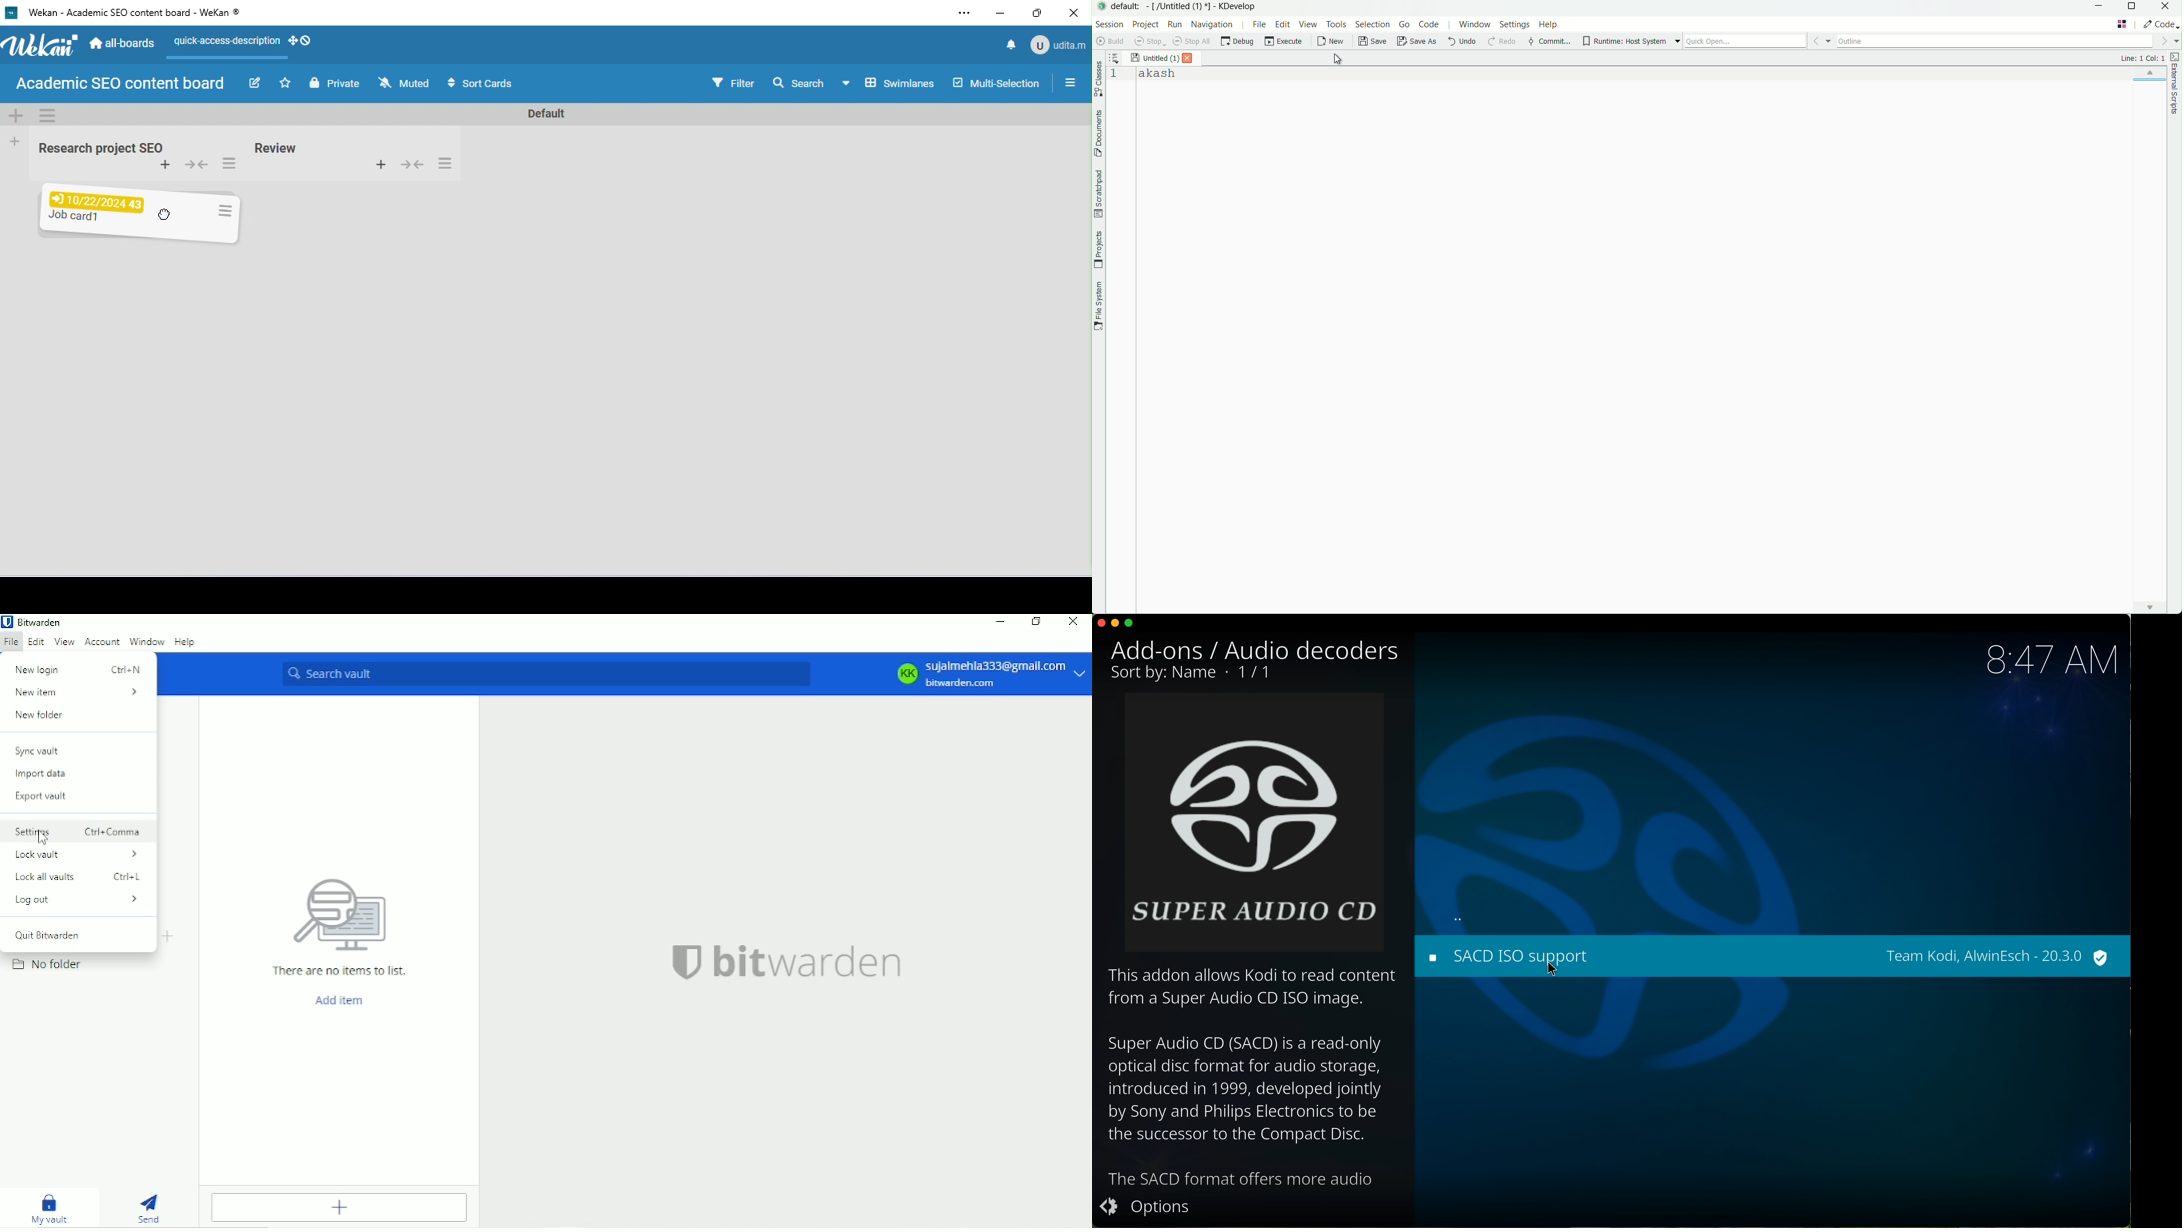 The width and height of the screenshot is (2184, 1232). What do you see at coordinates (1625, 43) in the screenshot?
I see `runtime host system` at bounding box center [1625, 43].